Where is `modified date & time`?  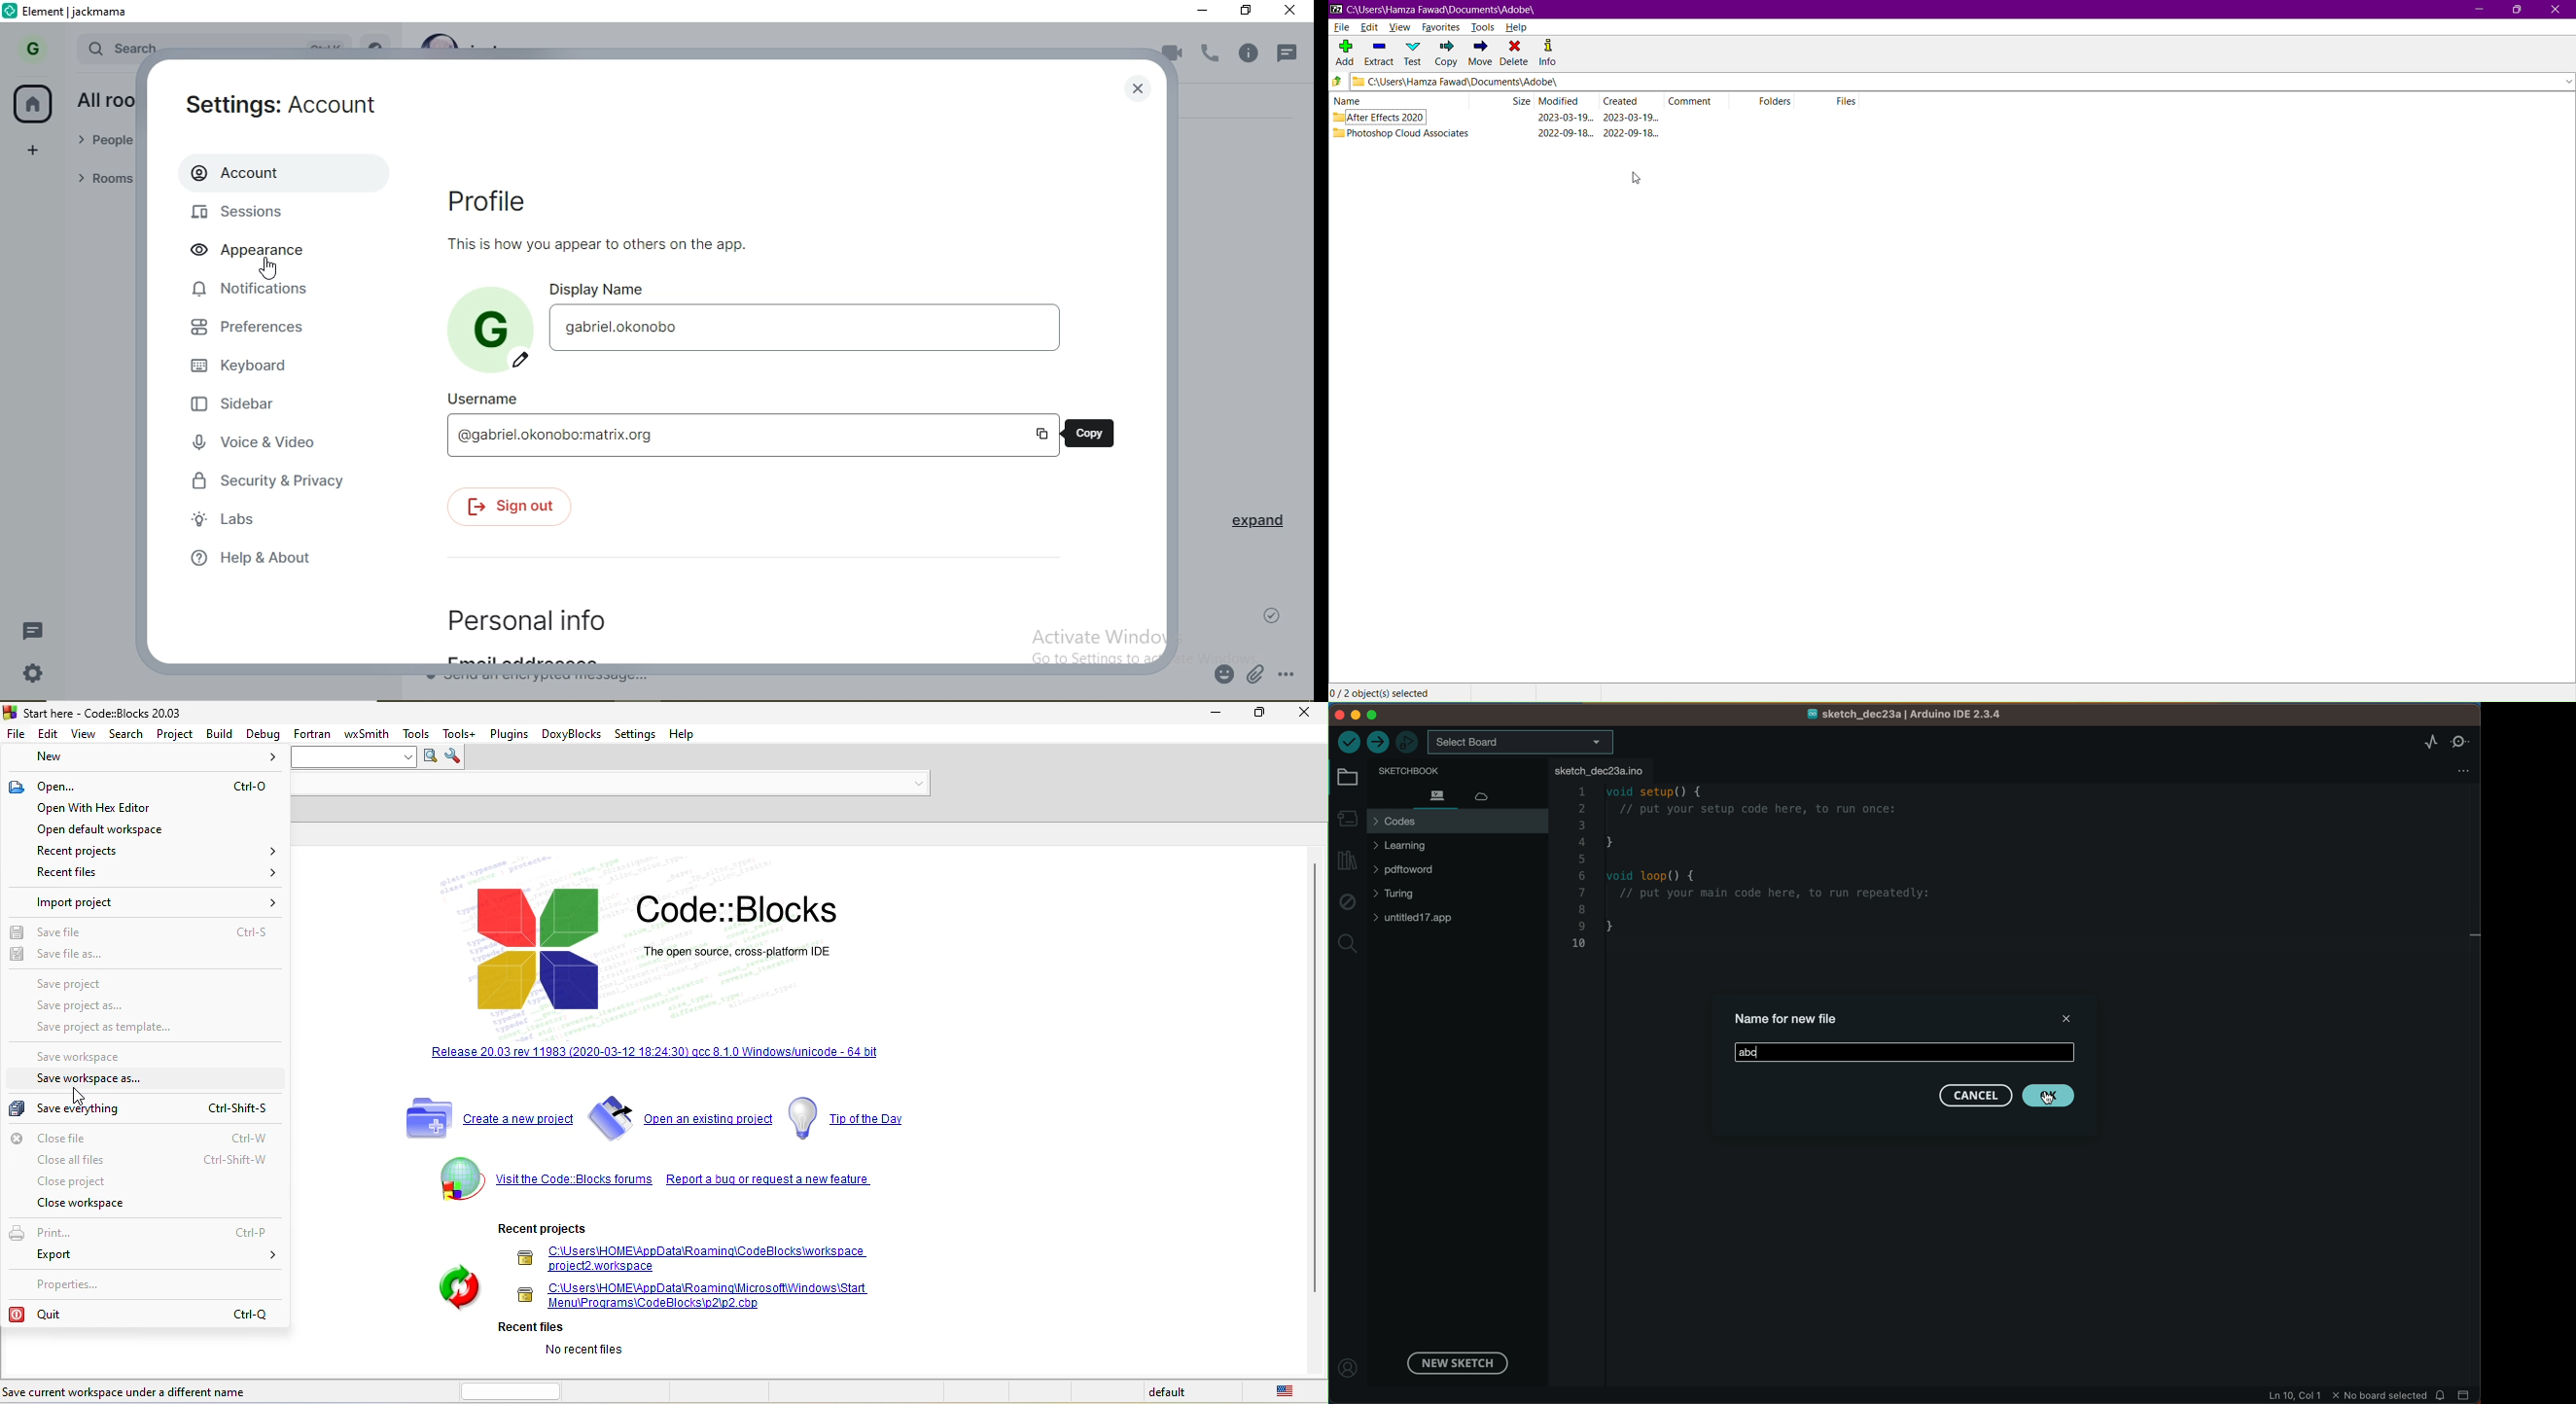
modified date & time is located at coordinates (1565, 118).